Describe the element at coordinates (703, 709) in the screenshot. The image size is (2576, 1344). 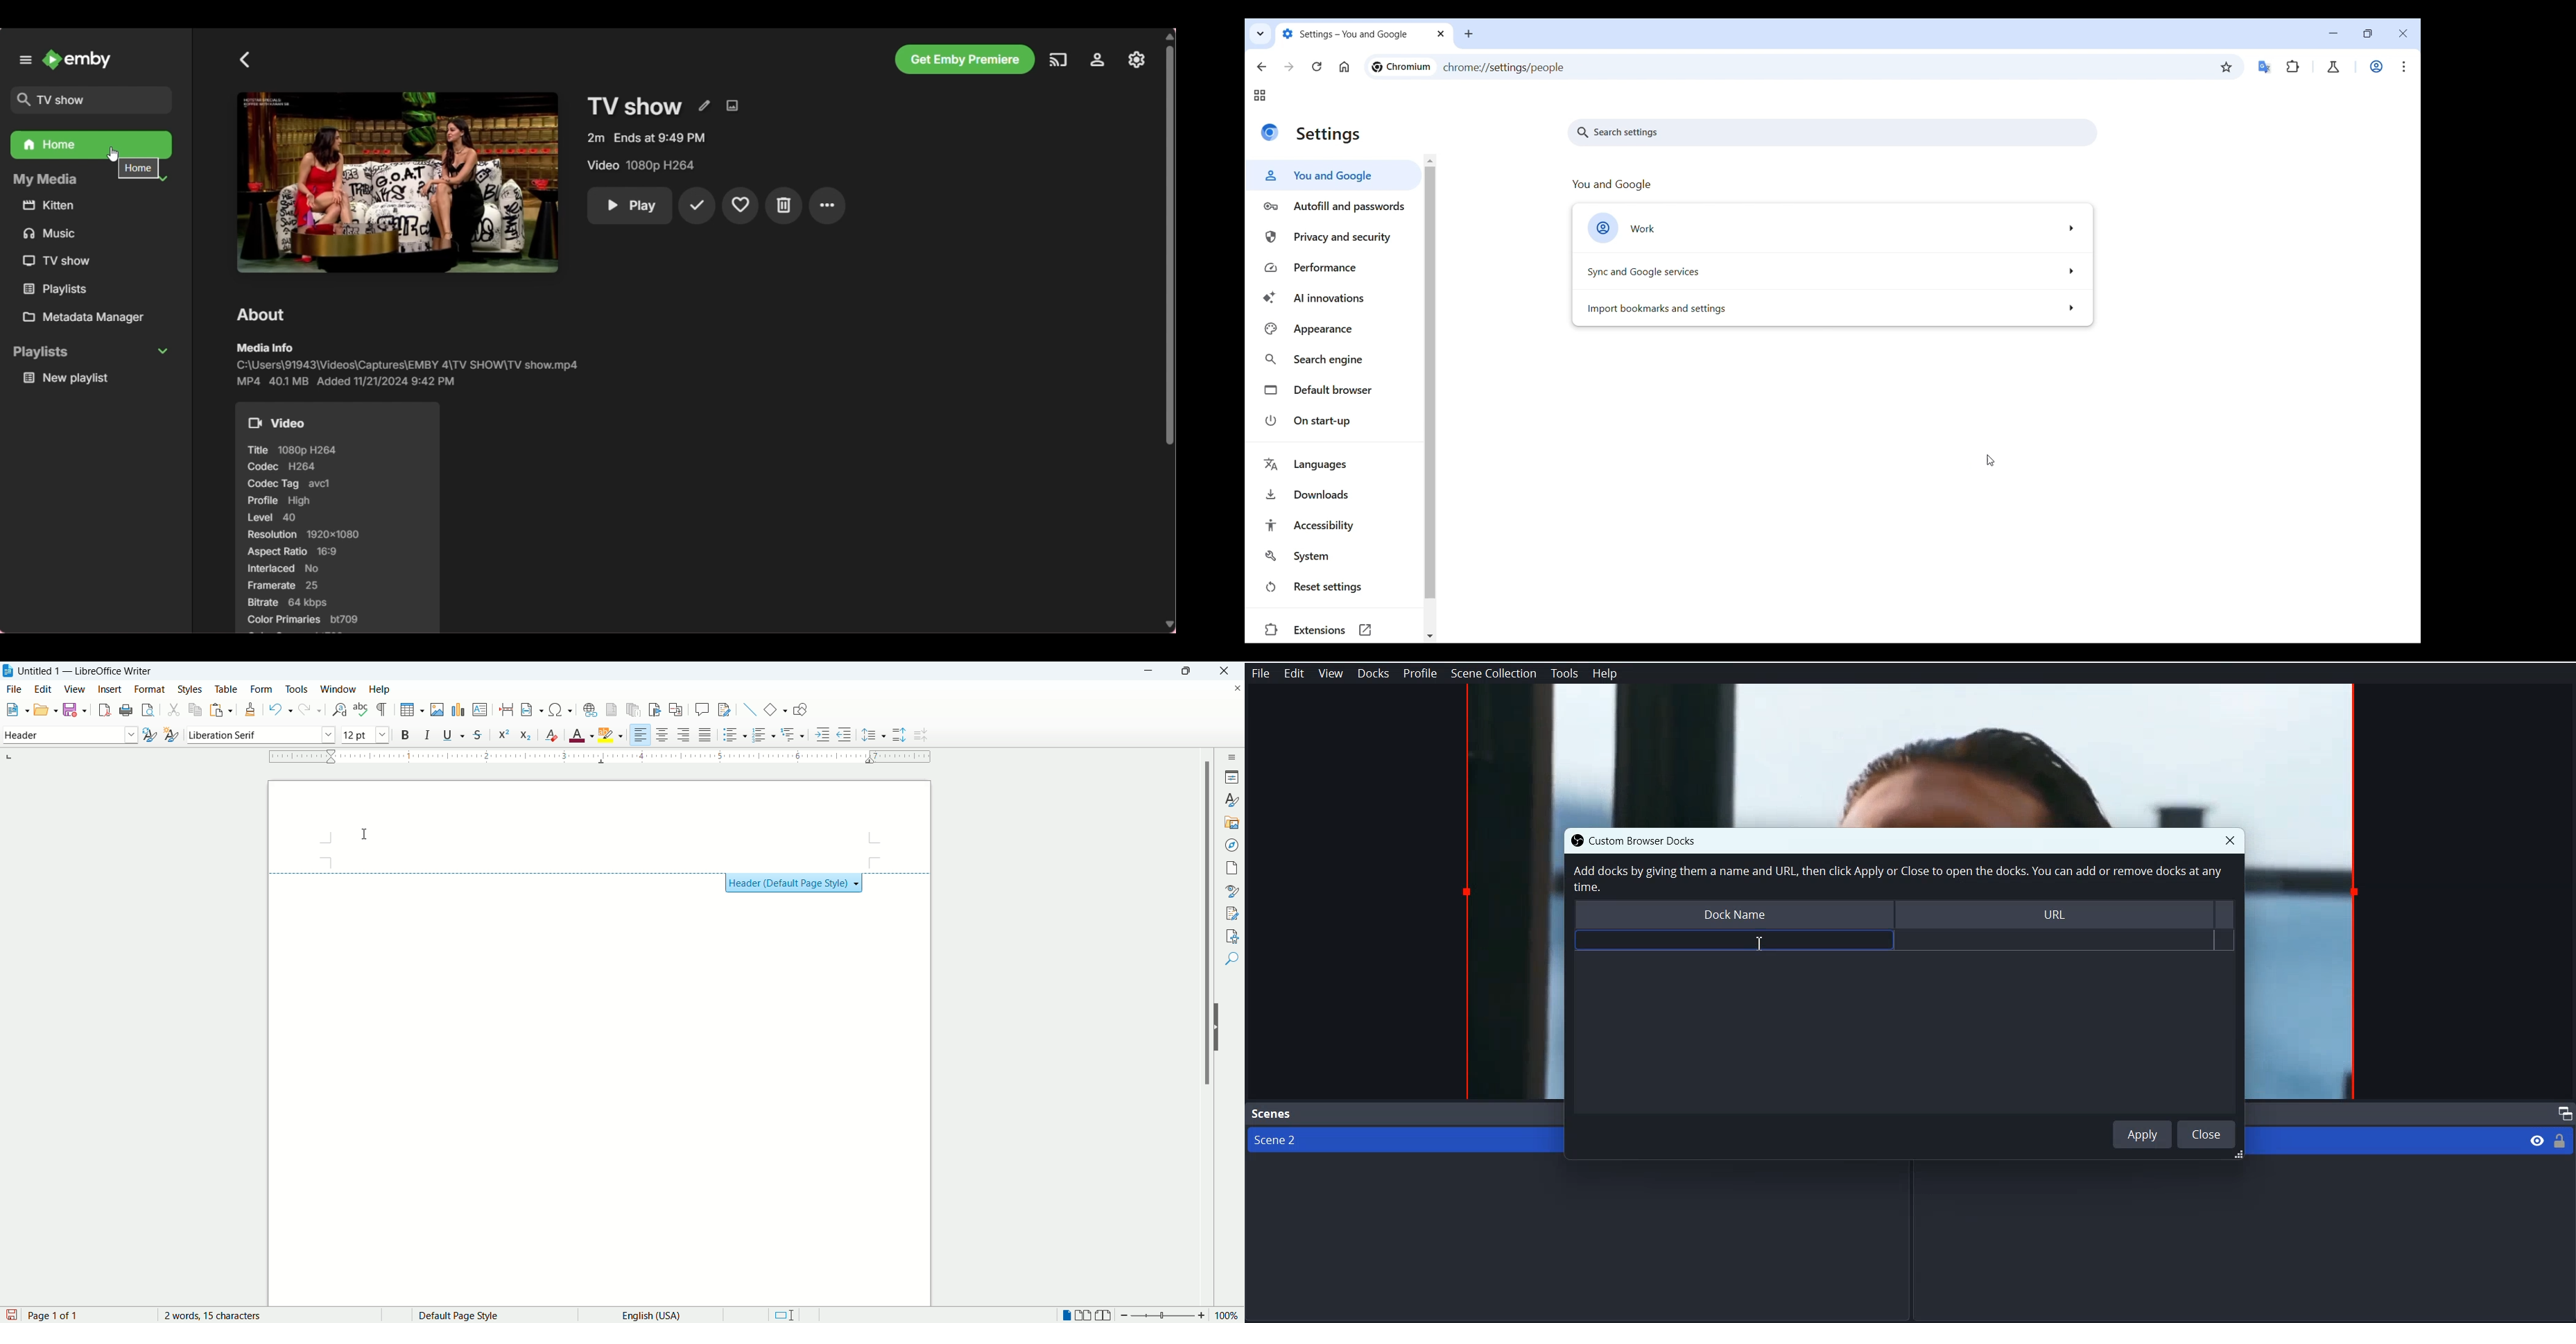
I see `insert comment` at that location.